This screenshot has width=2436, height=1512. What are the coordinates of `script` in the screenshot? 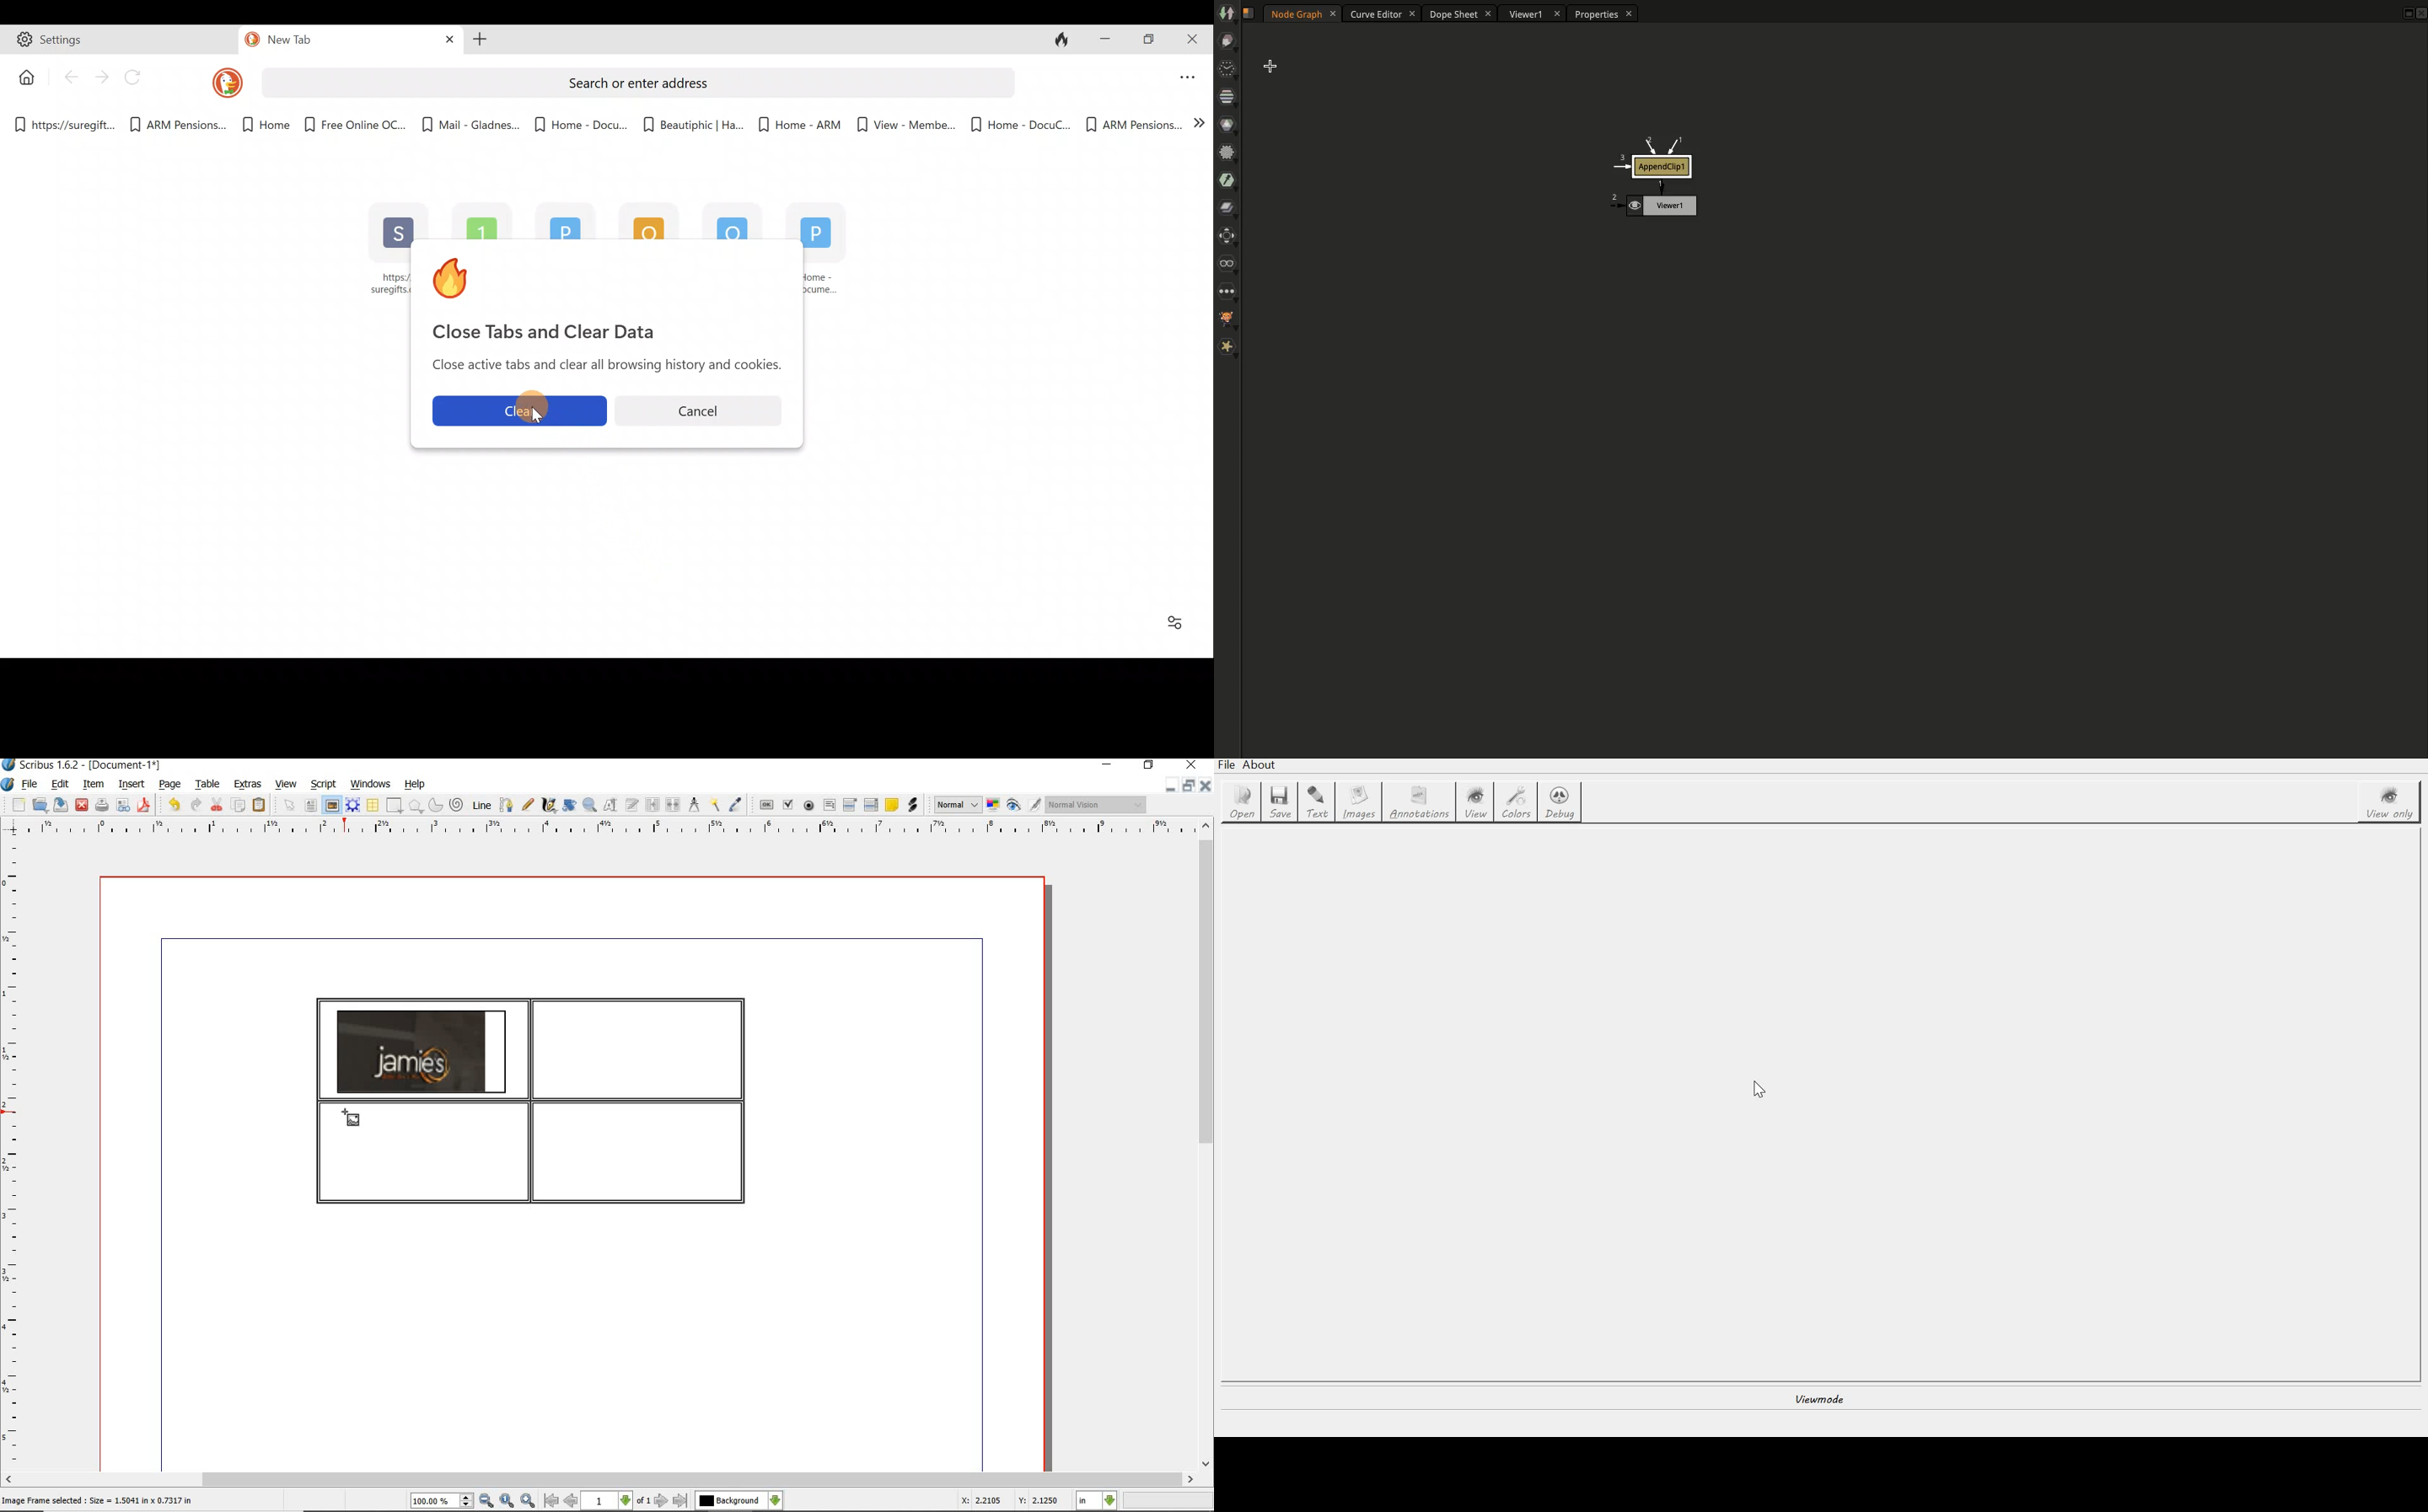 It's located at (324, 785).